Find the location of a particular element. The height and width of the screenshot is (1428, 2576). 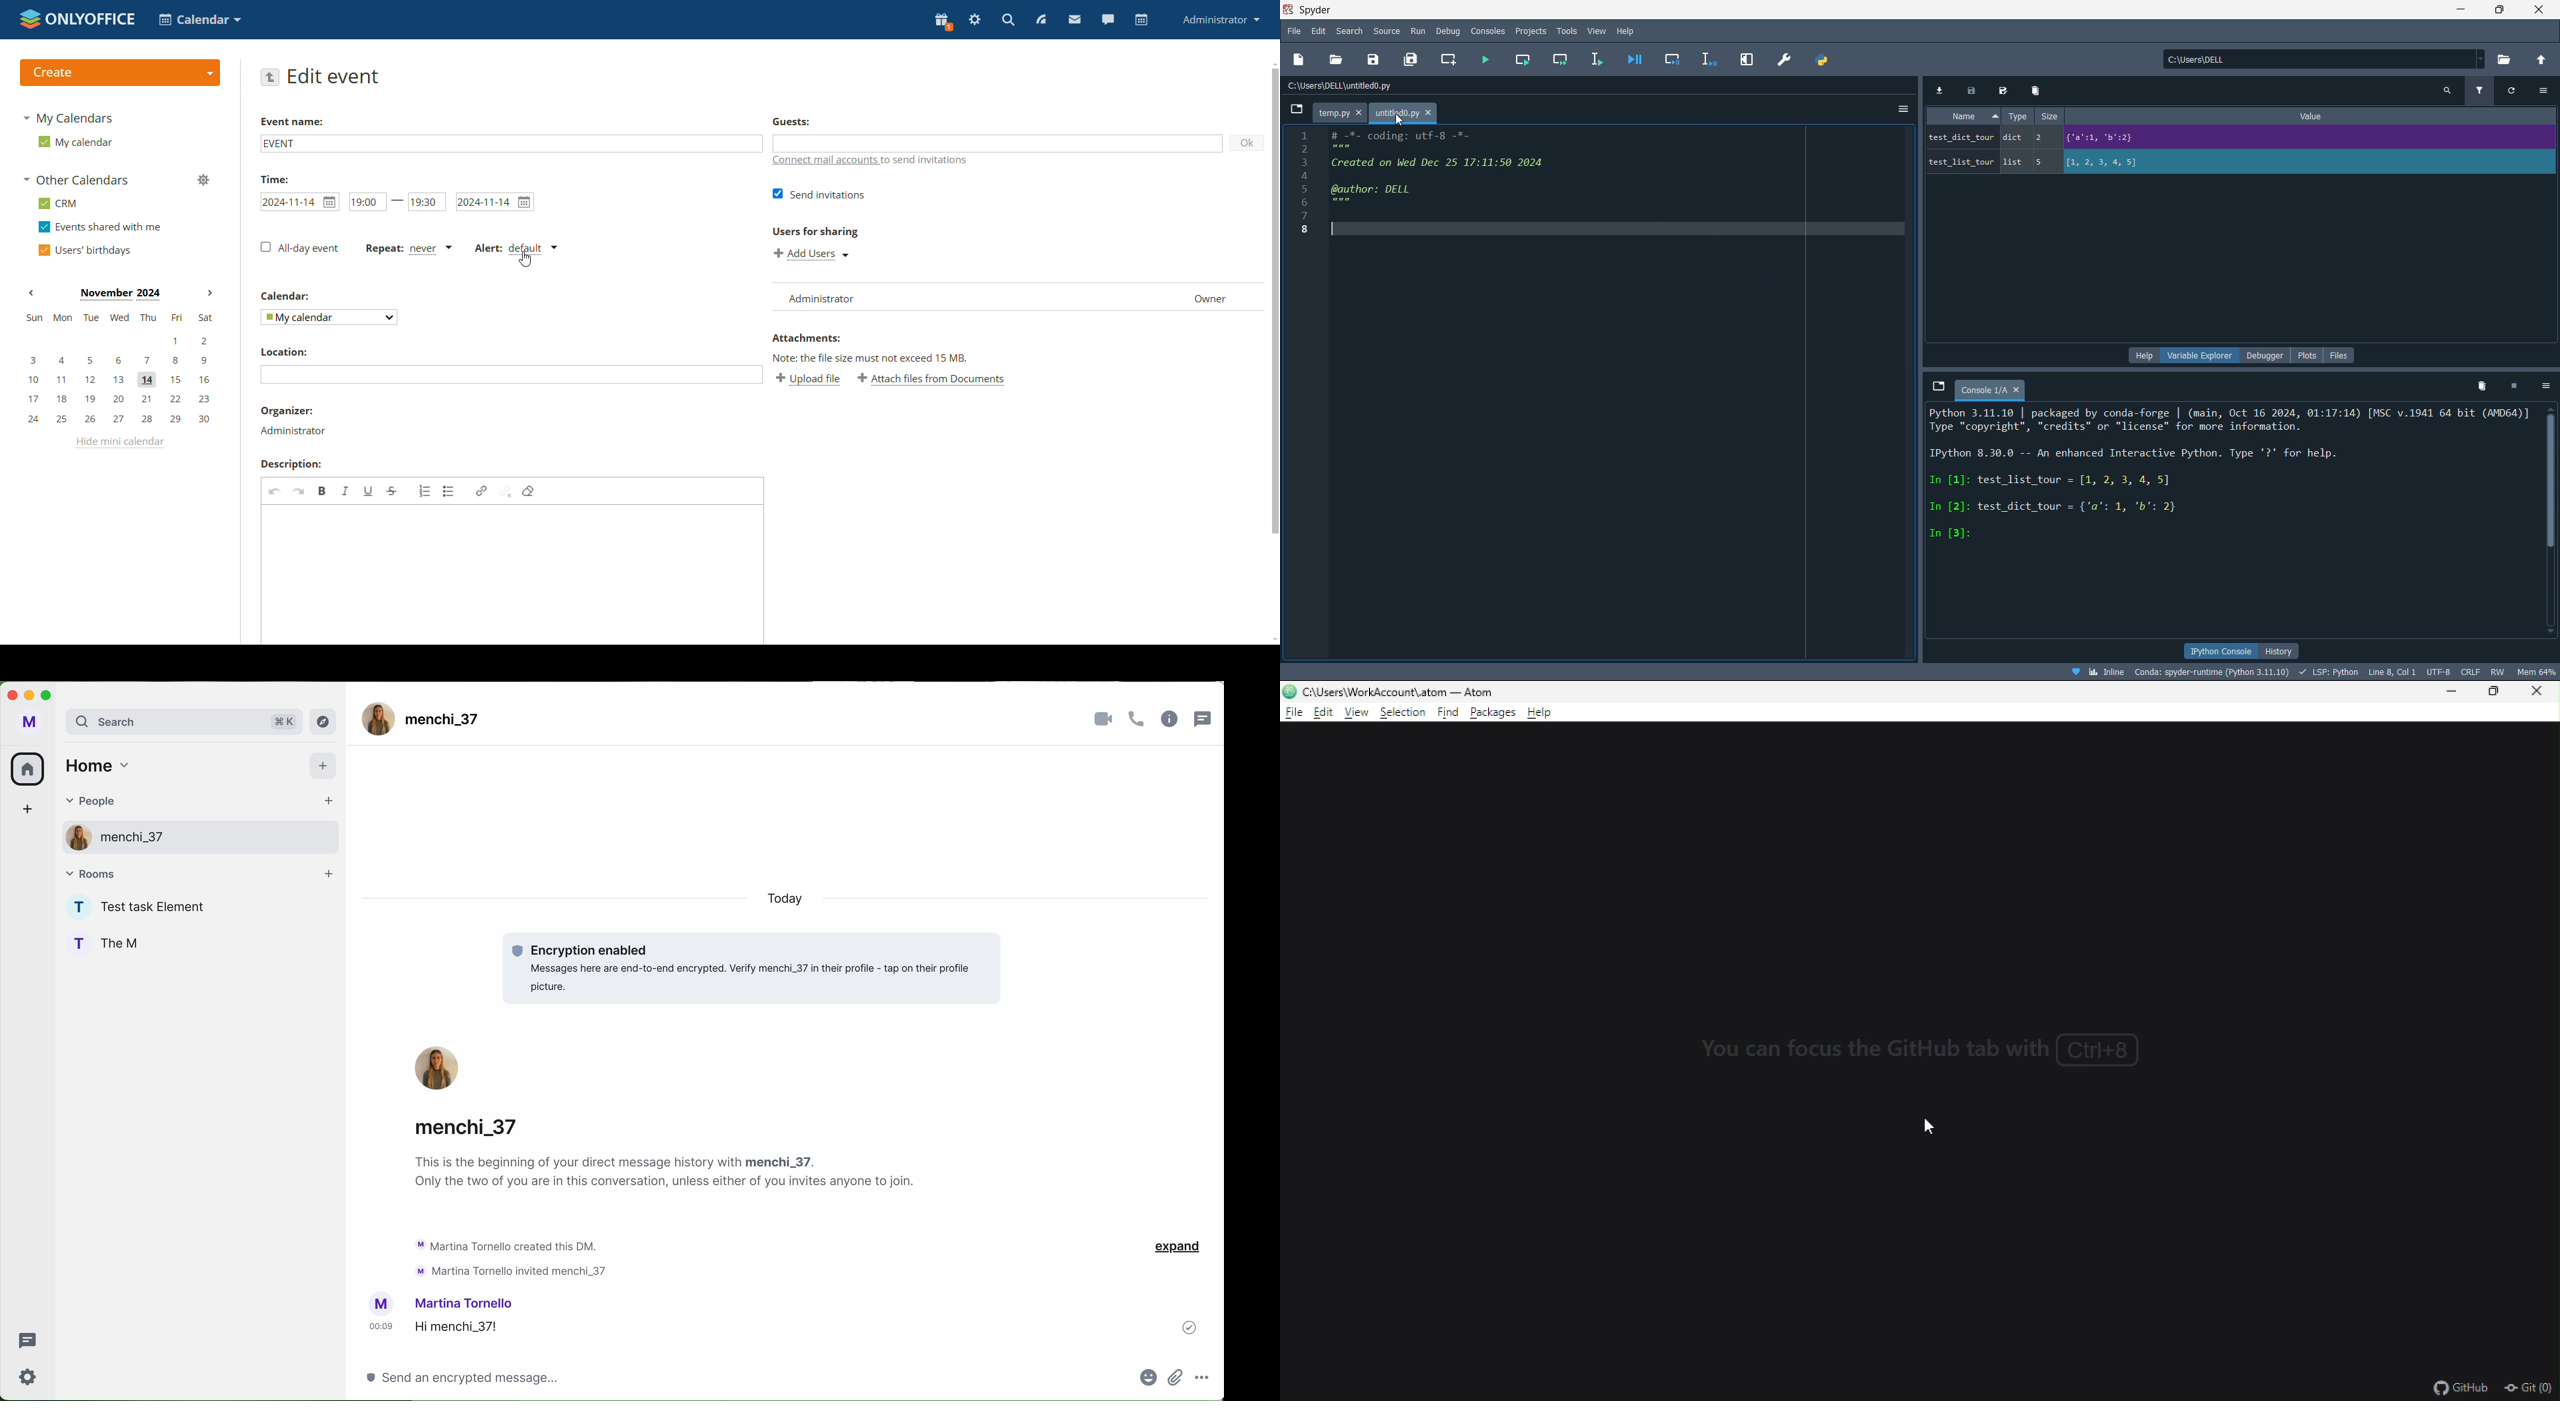

run line is located at coordinates (1595, 58).